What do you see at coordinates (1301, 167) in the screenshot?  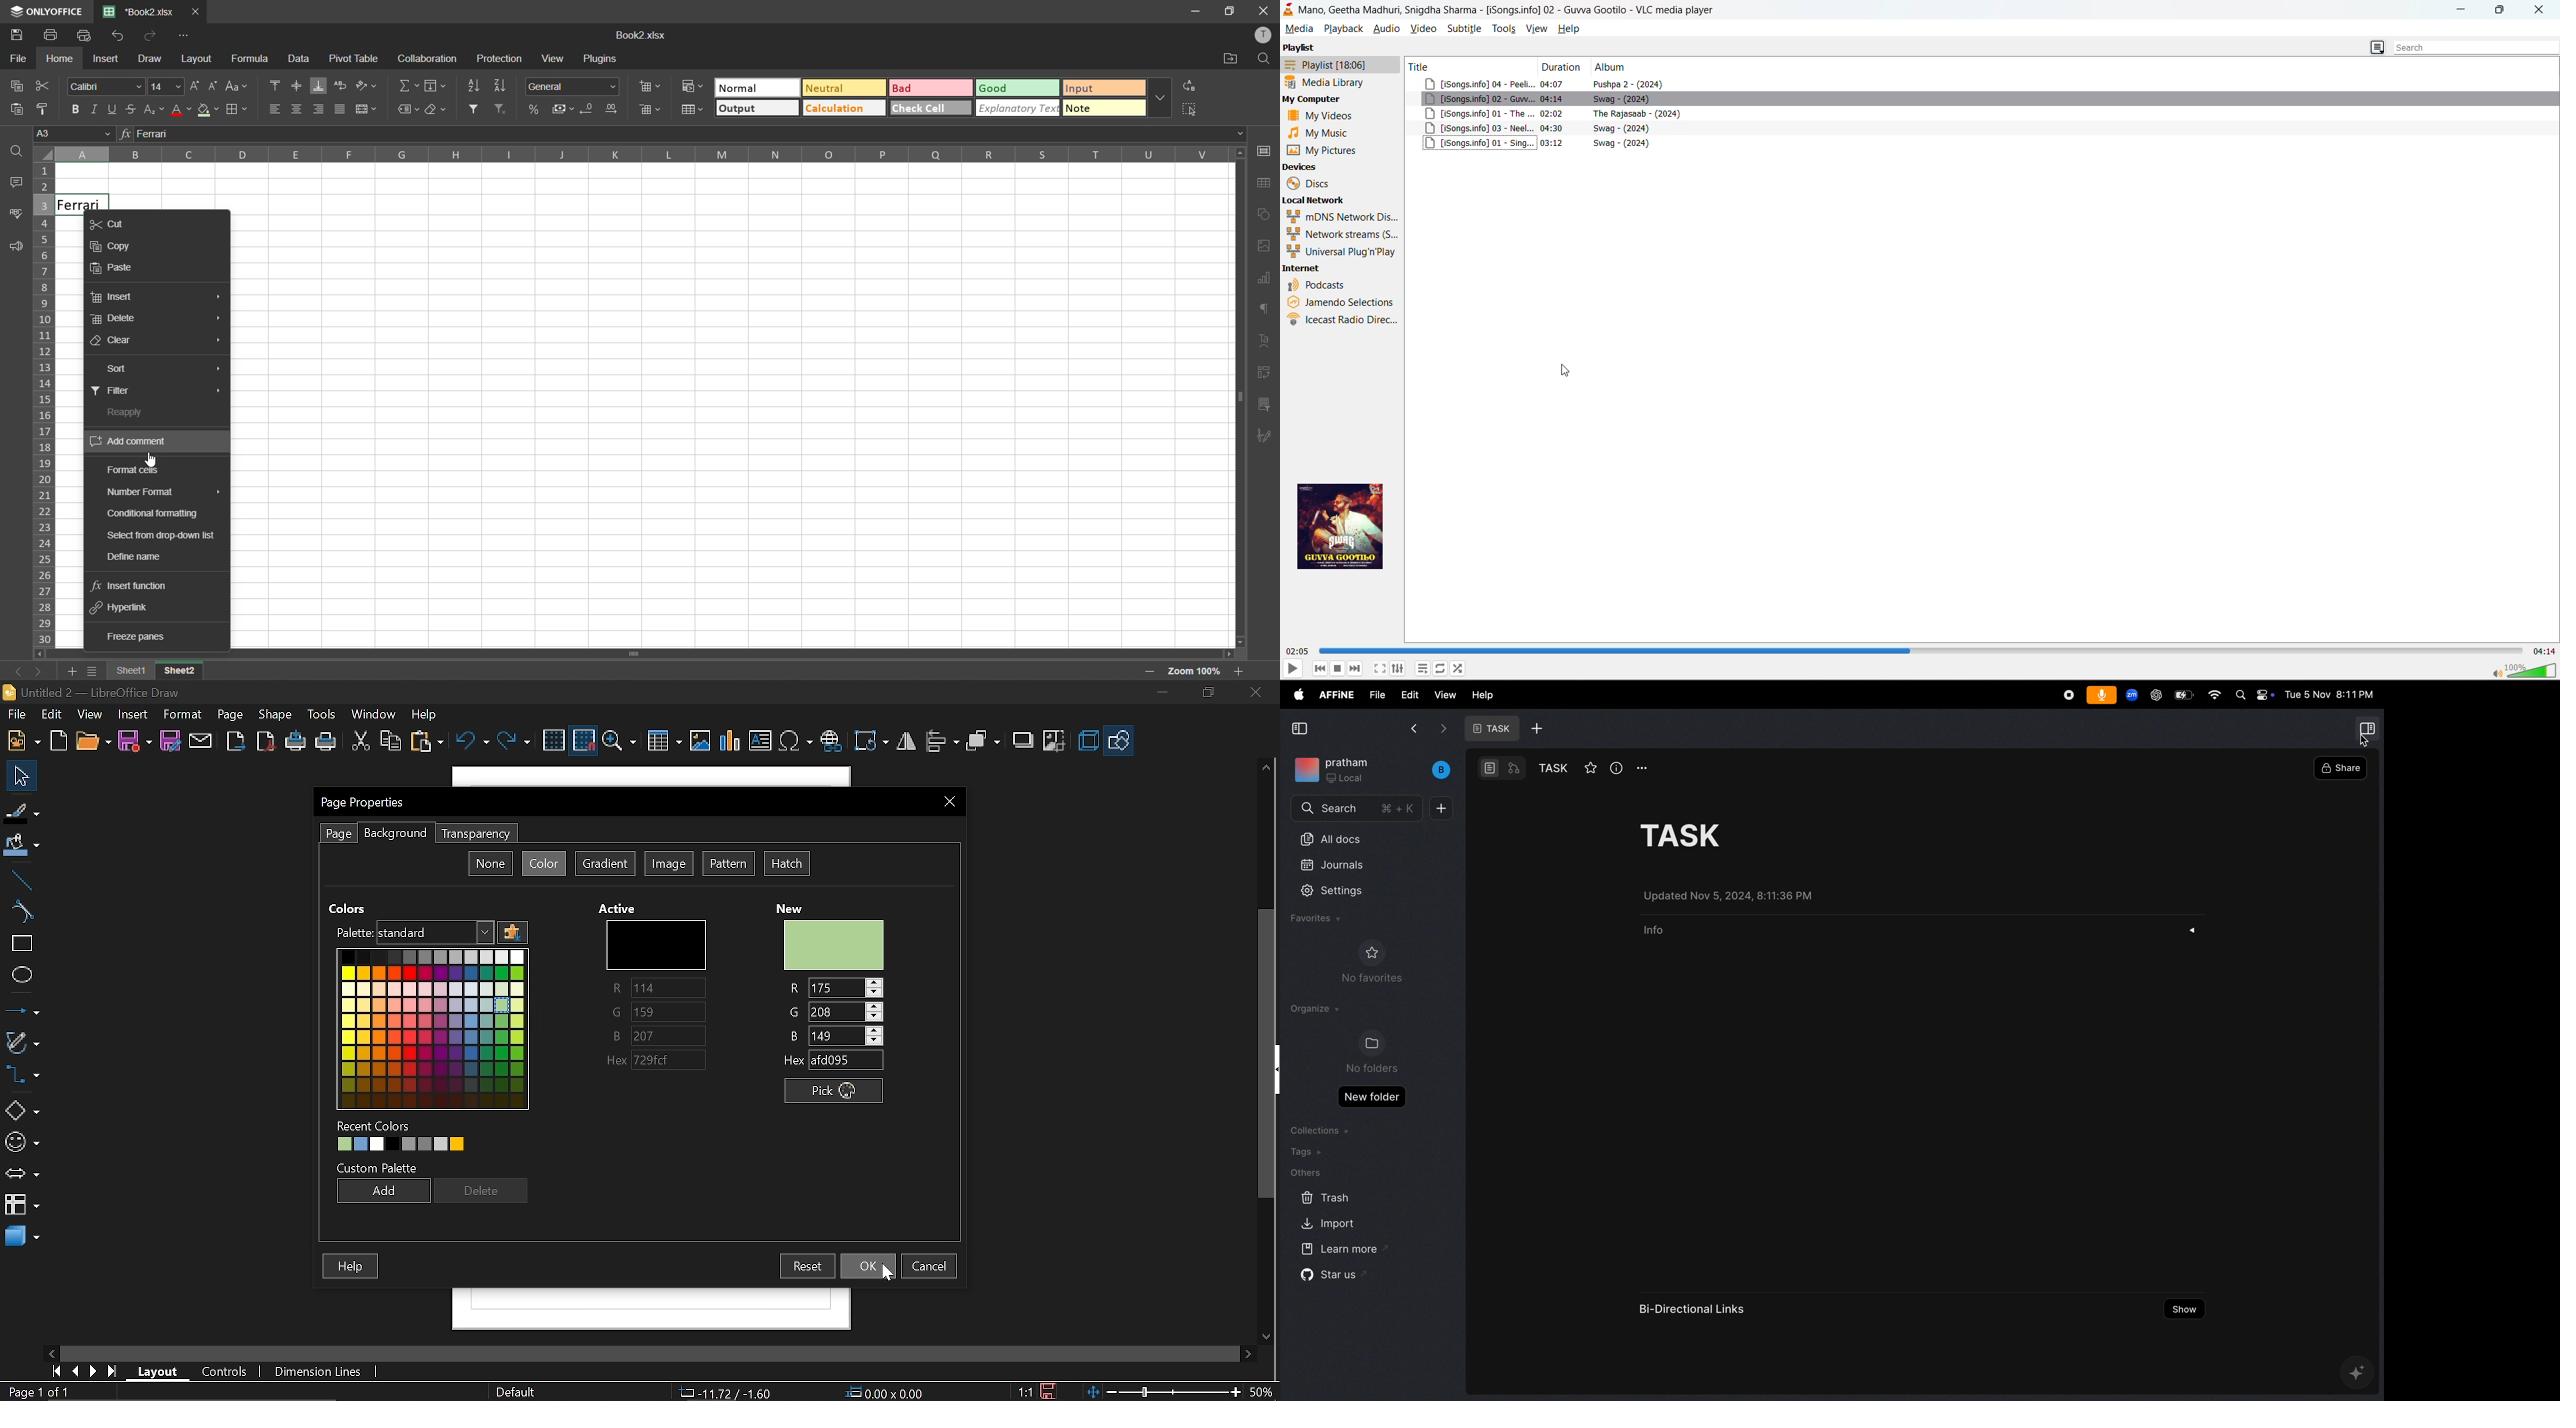 I see `devices` at bounding box center [1301, 167].